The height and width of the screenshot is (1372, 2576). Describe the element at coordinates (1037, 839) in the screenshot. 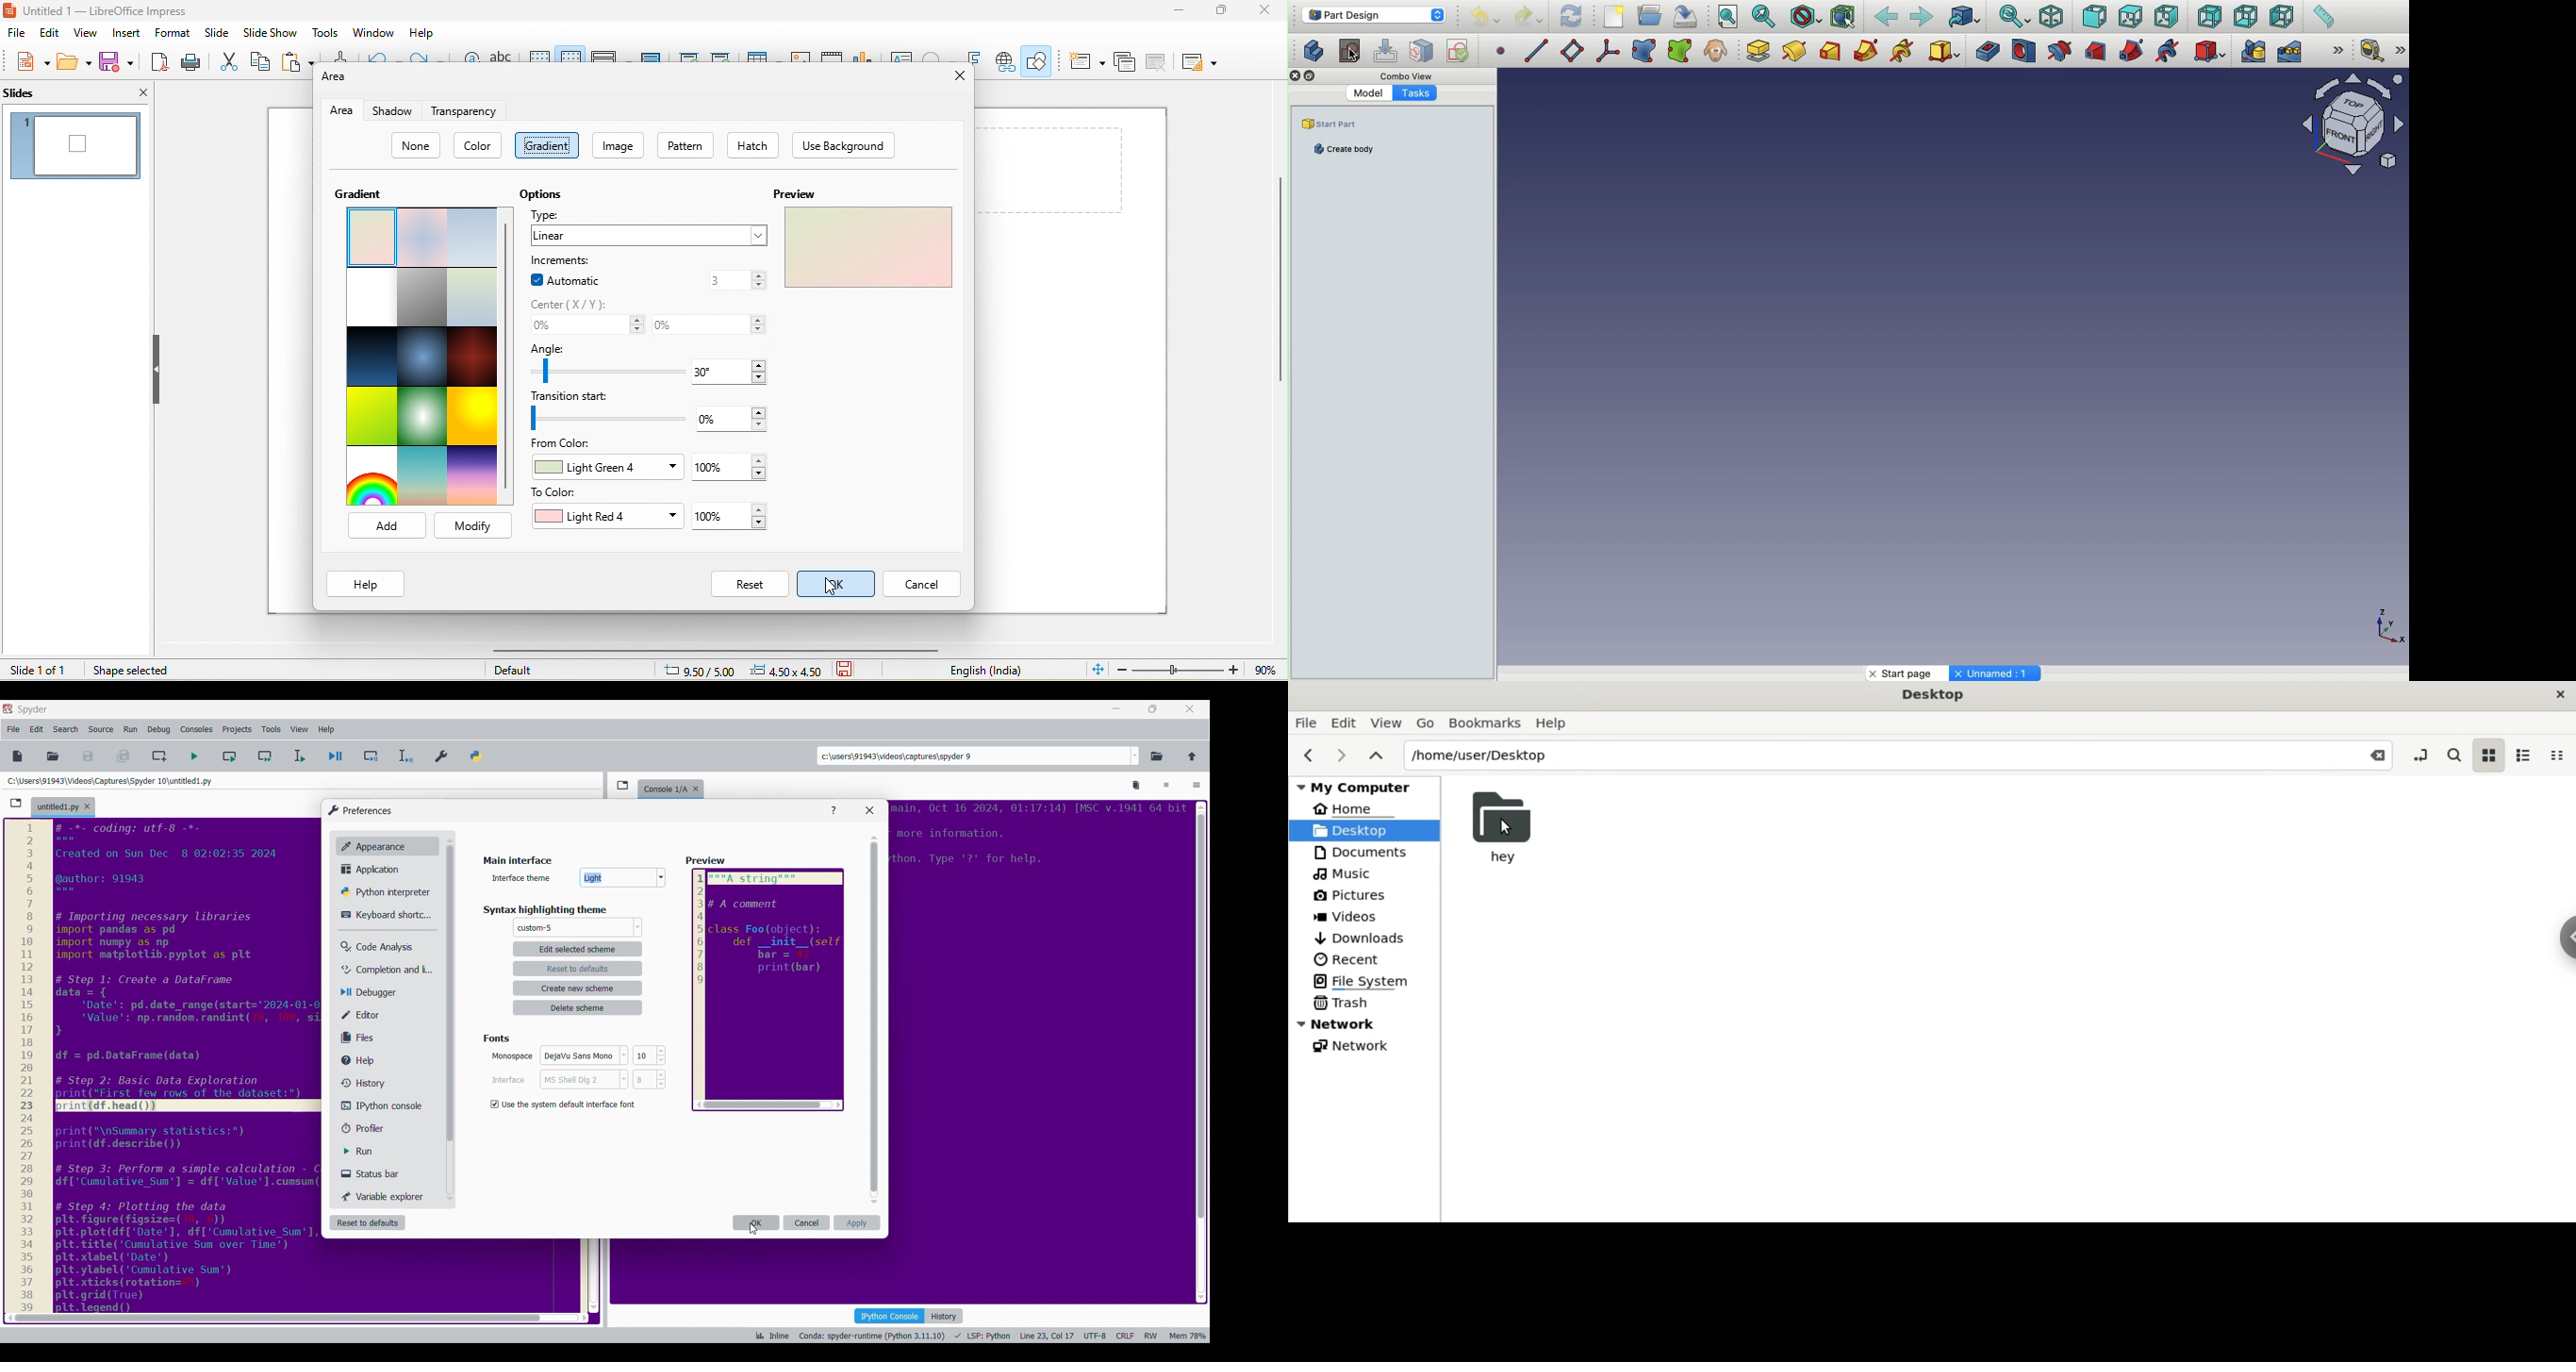

I see `` at that location.